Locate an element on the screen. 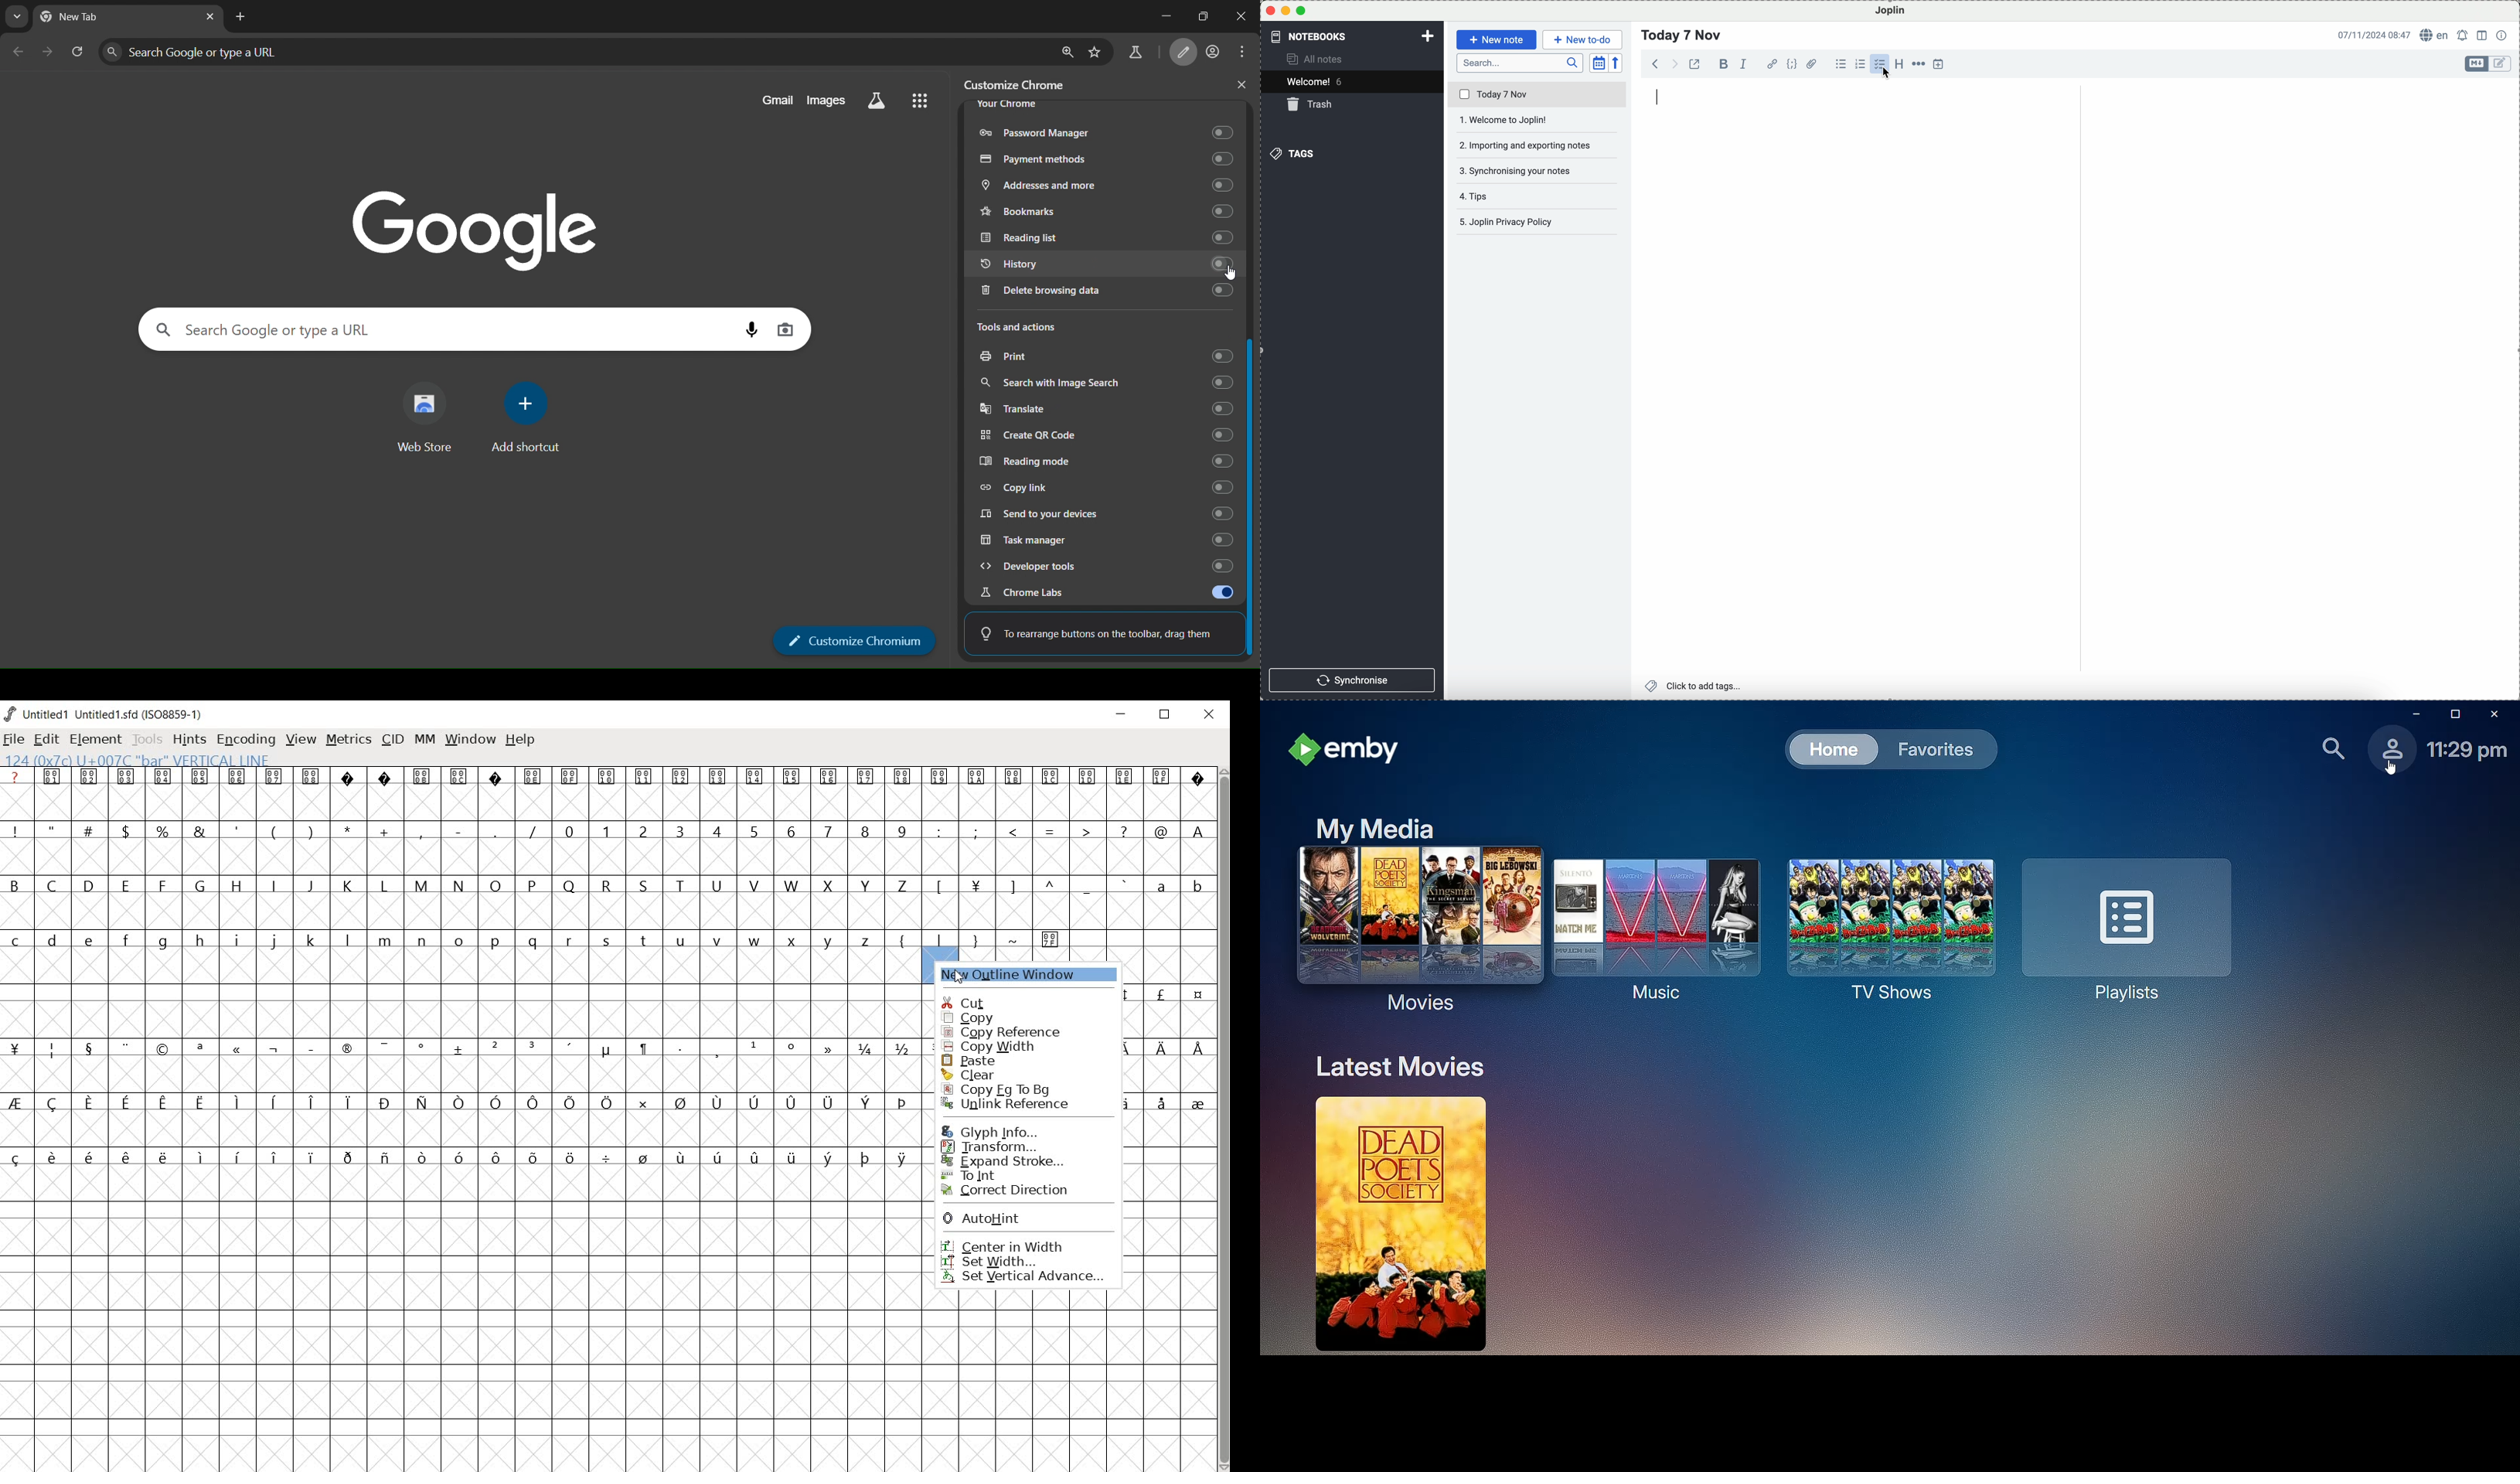  Joplin is located at coordinates (1891, 11).